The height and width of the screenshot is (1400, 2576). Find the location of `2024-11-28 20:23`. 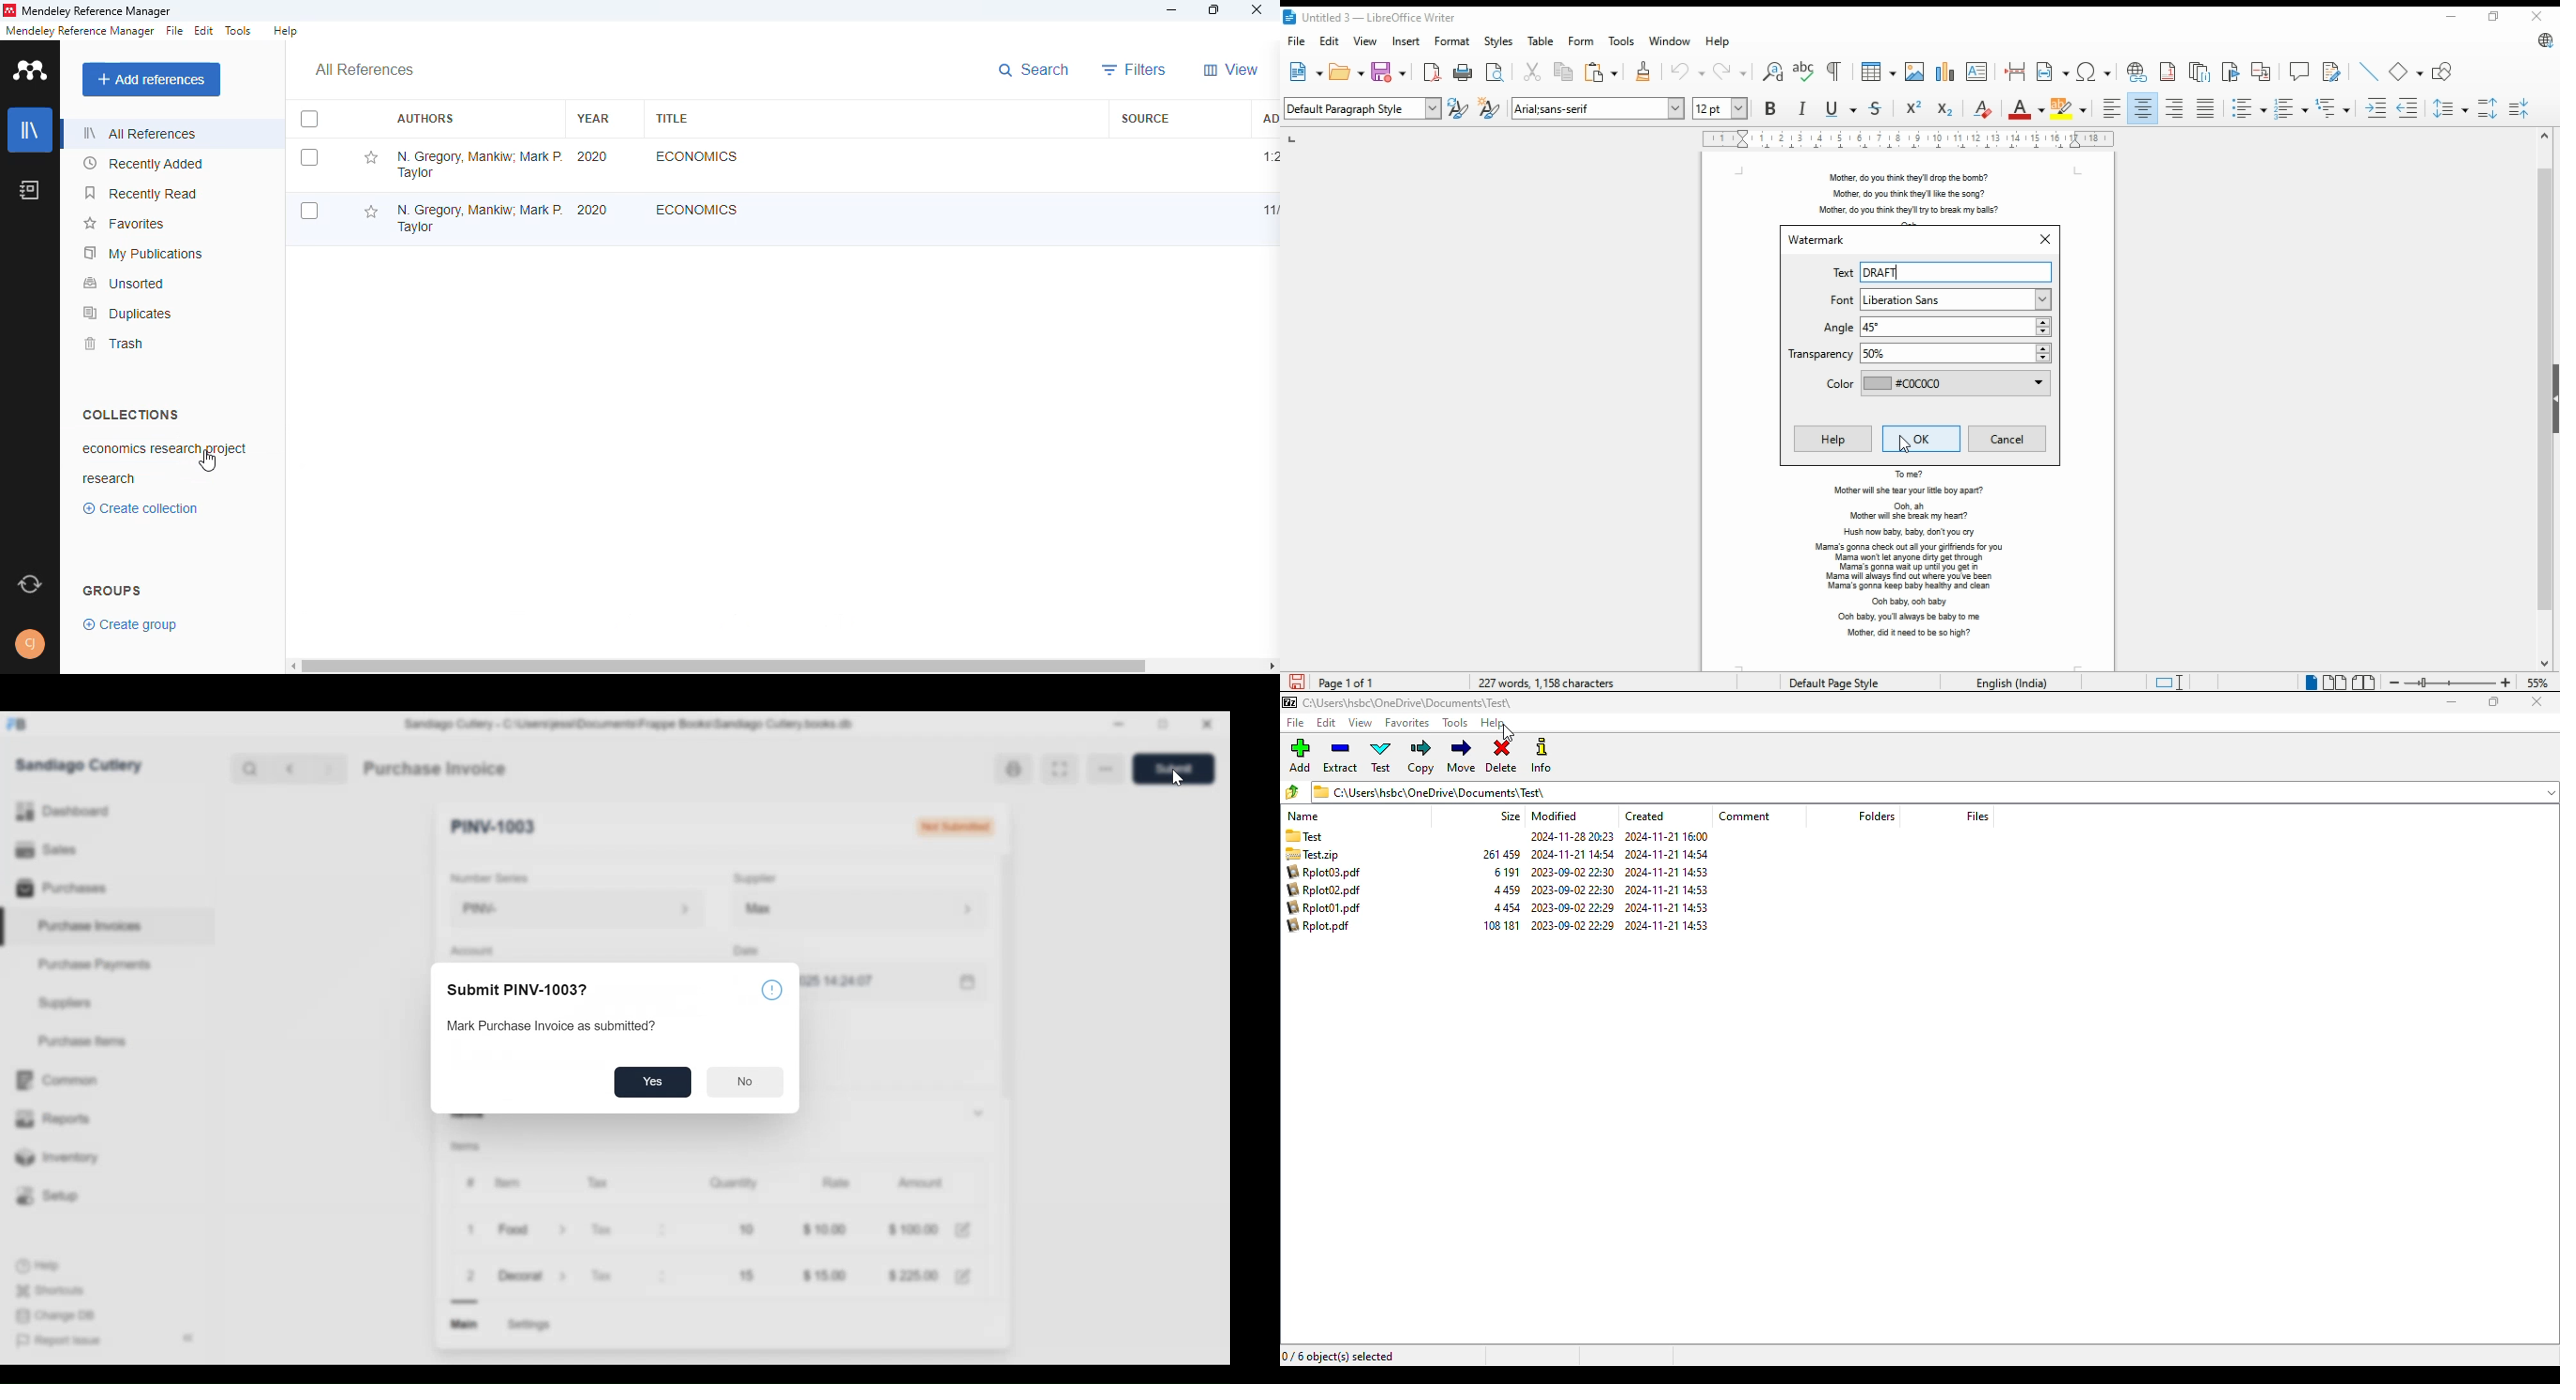

2024-11-28 20:23 is located at coordinates (1569, 838).